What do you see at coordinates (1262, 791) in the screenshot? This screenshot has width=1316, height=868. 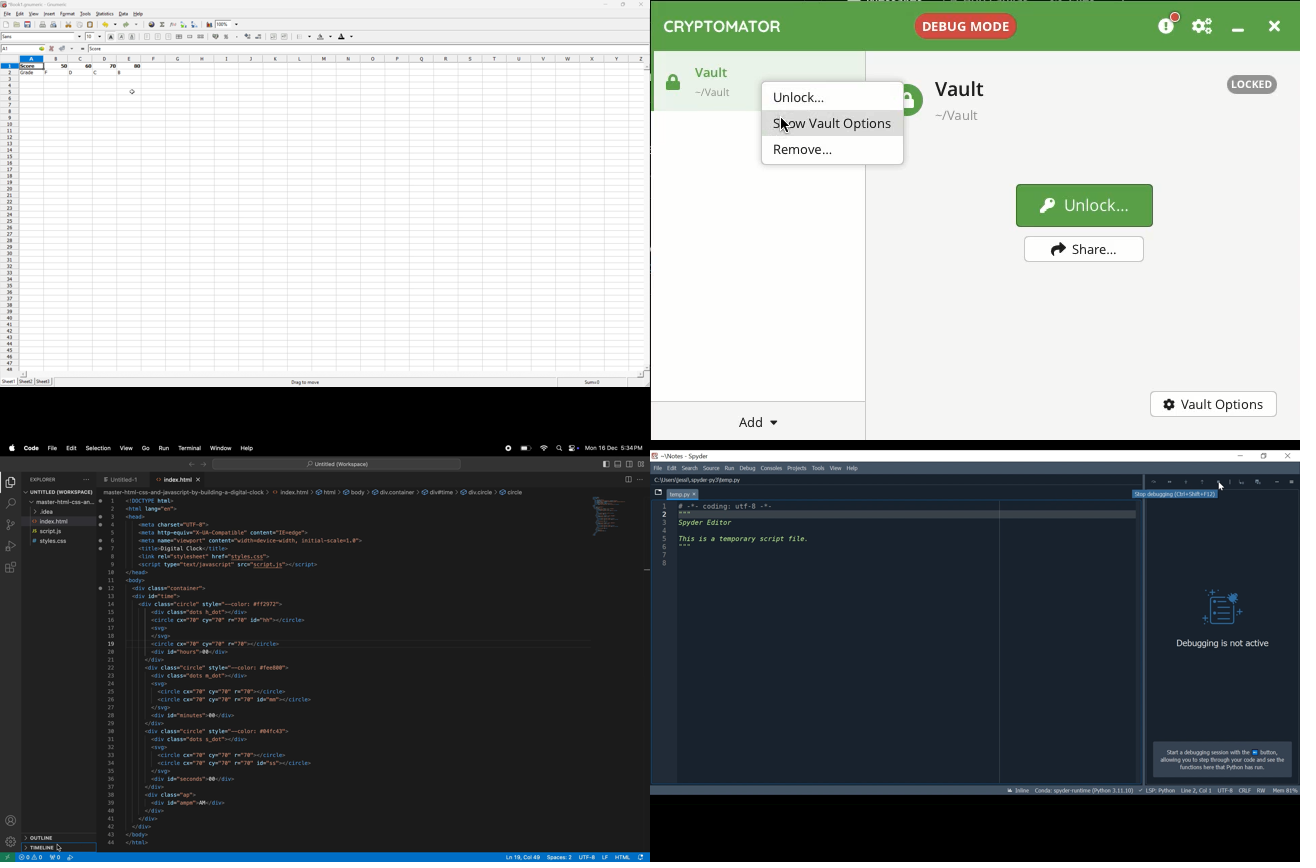 I see `File Permission` at bounding box center [1262, 791].